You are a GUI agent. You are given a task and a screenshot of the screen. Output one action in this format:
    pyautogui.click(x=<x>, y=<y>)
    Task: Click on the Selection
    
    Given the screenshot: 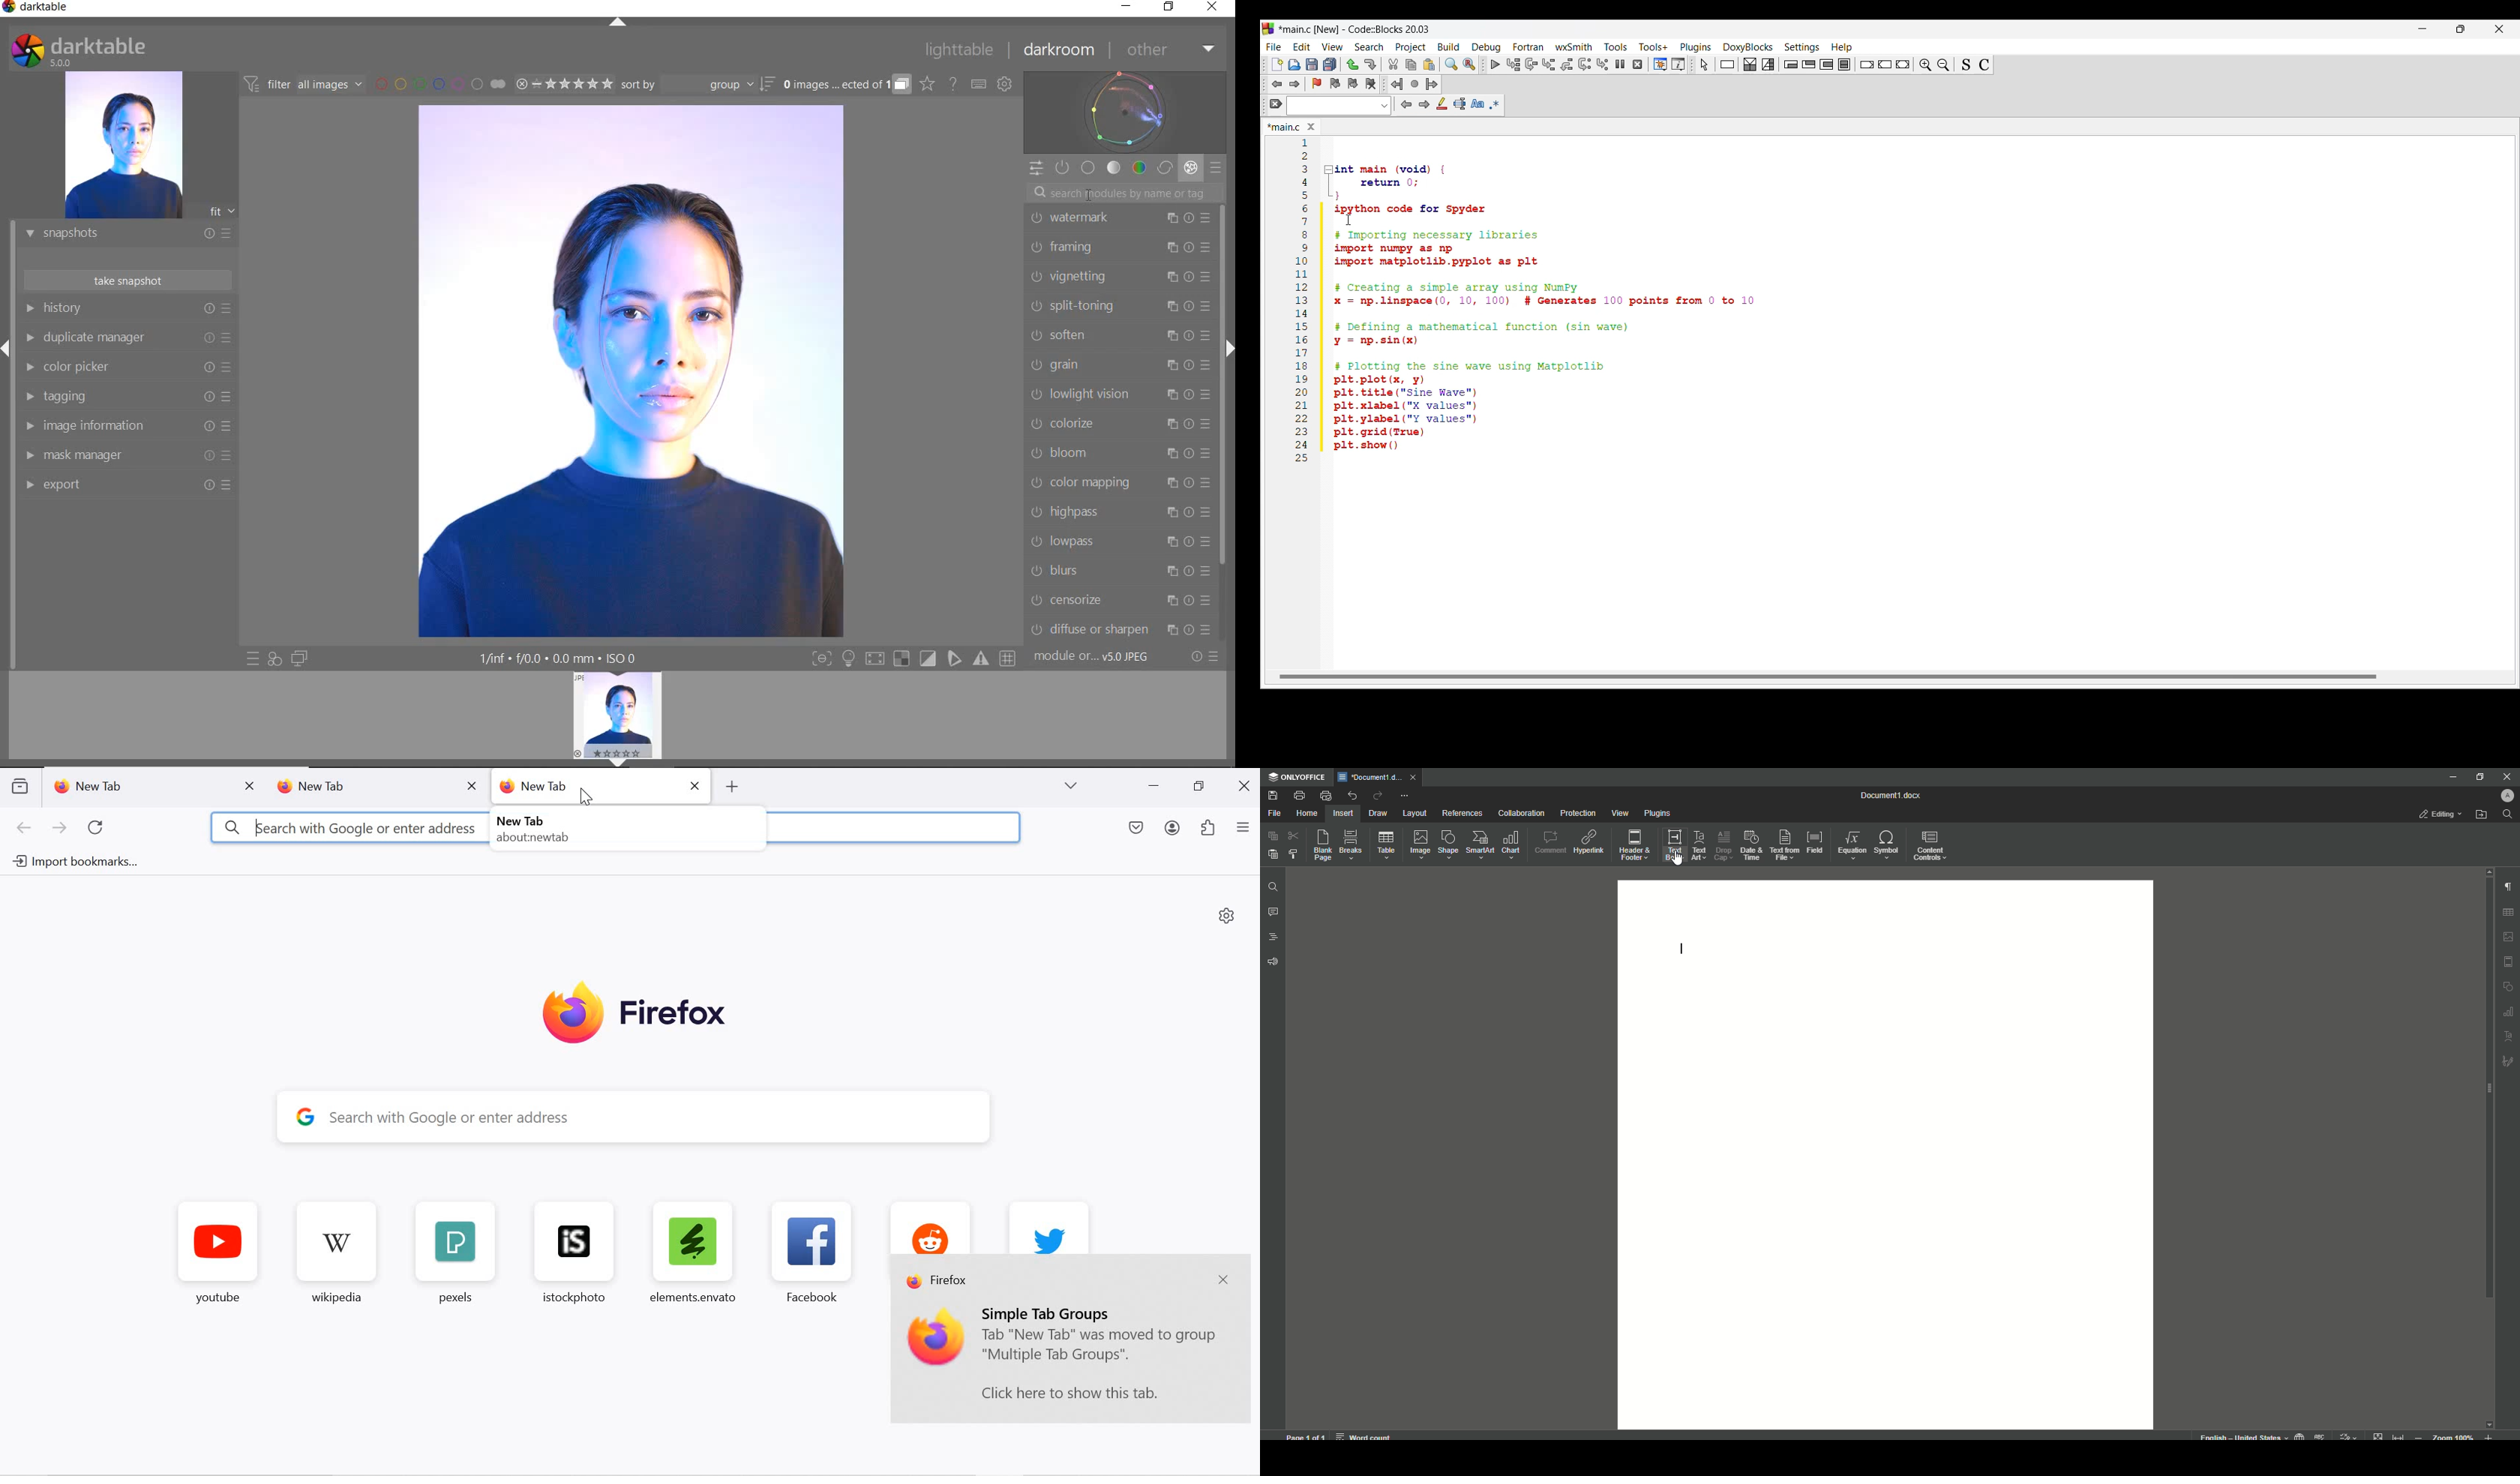 What is the action you would take?
    pyautogui.click(x=1768, y=64)
    